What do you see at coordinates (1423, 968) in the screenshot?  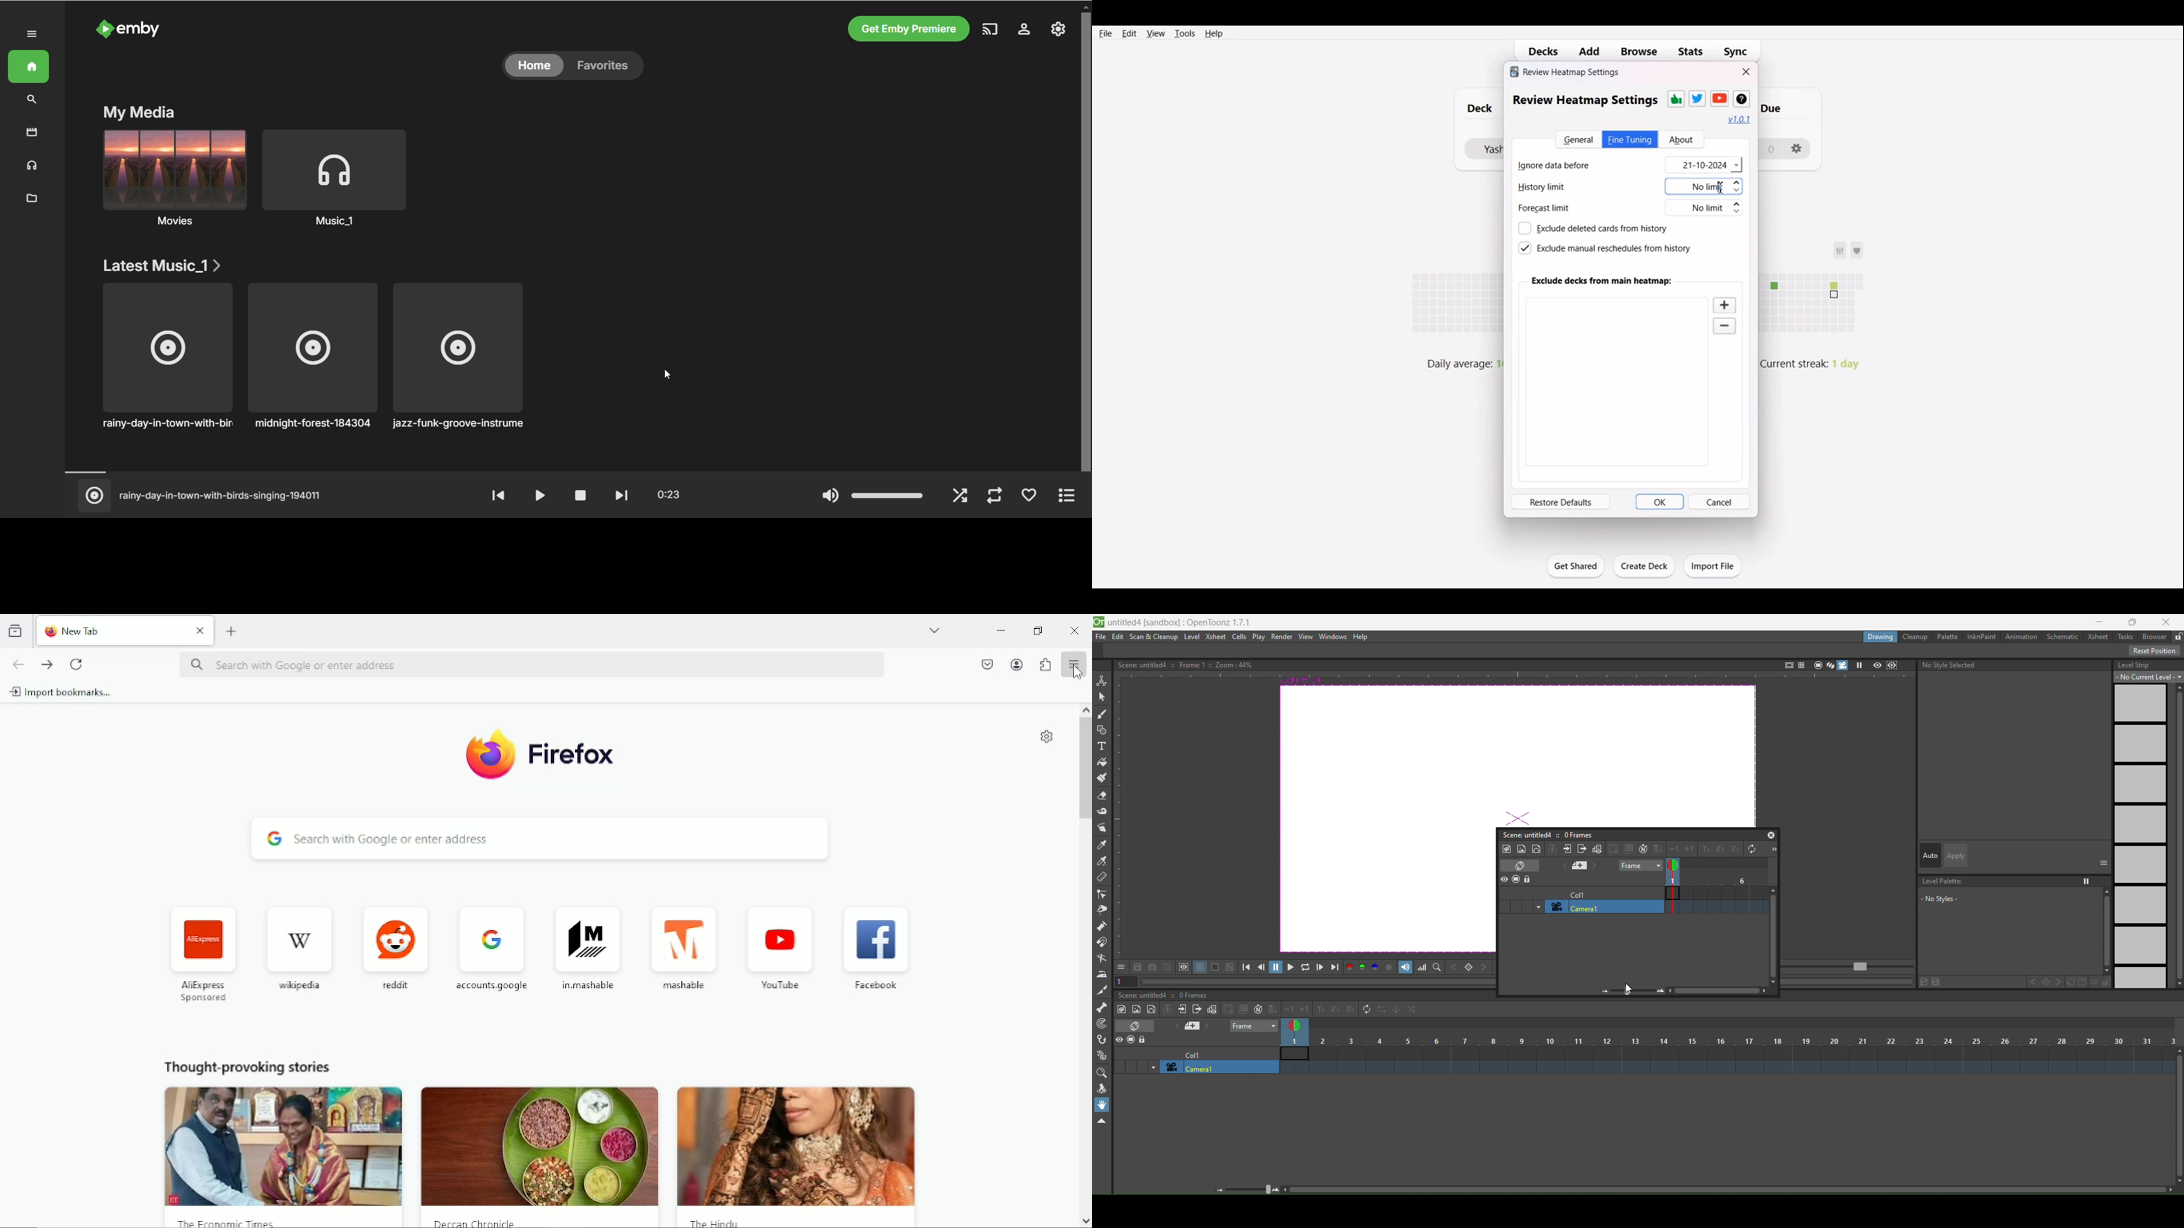 I see `histogram` at bounding box center [1423, 968].